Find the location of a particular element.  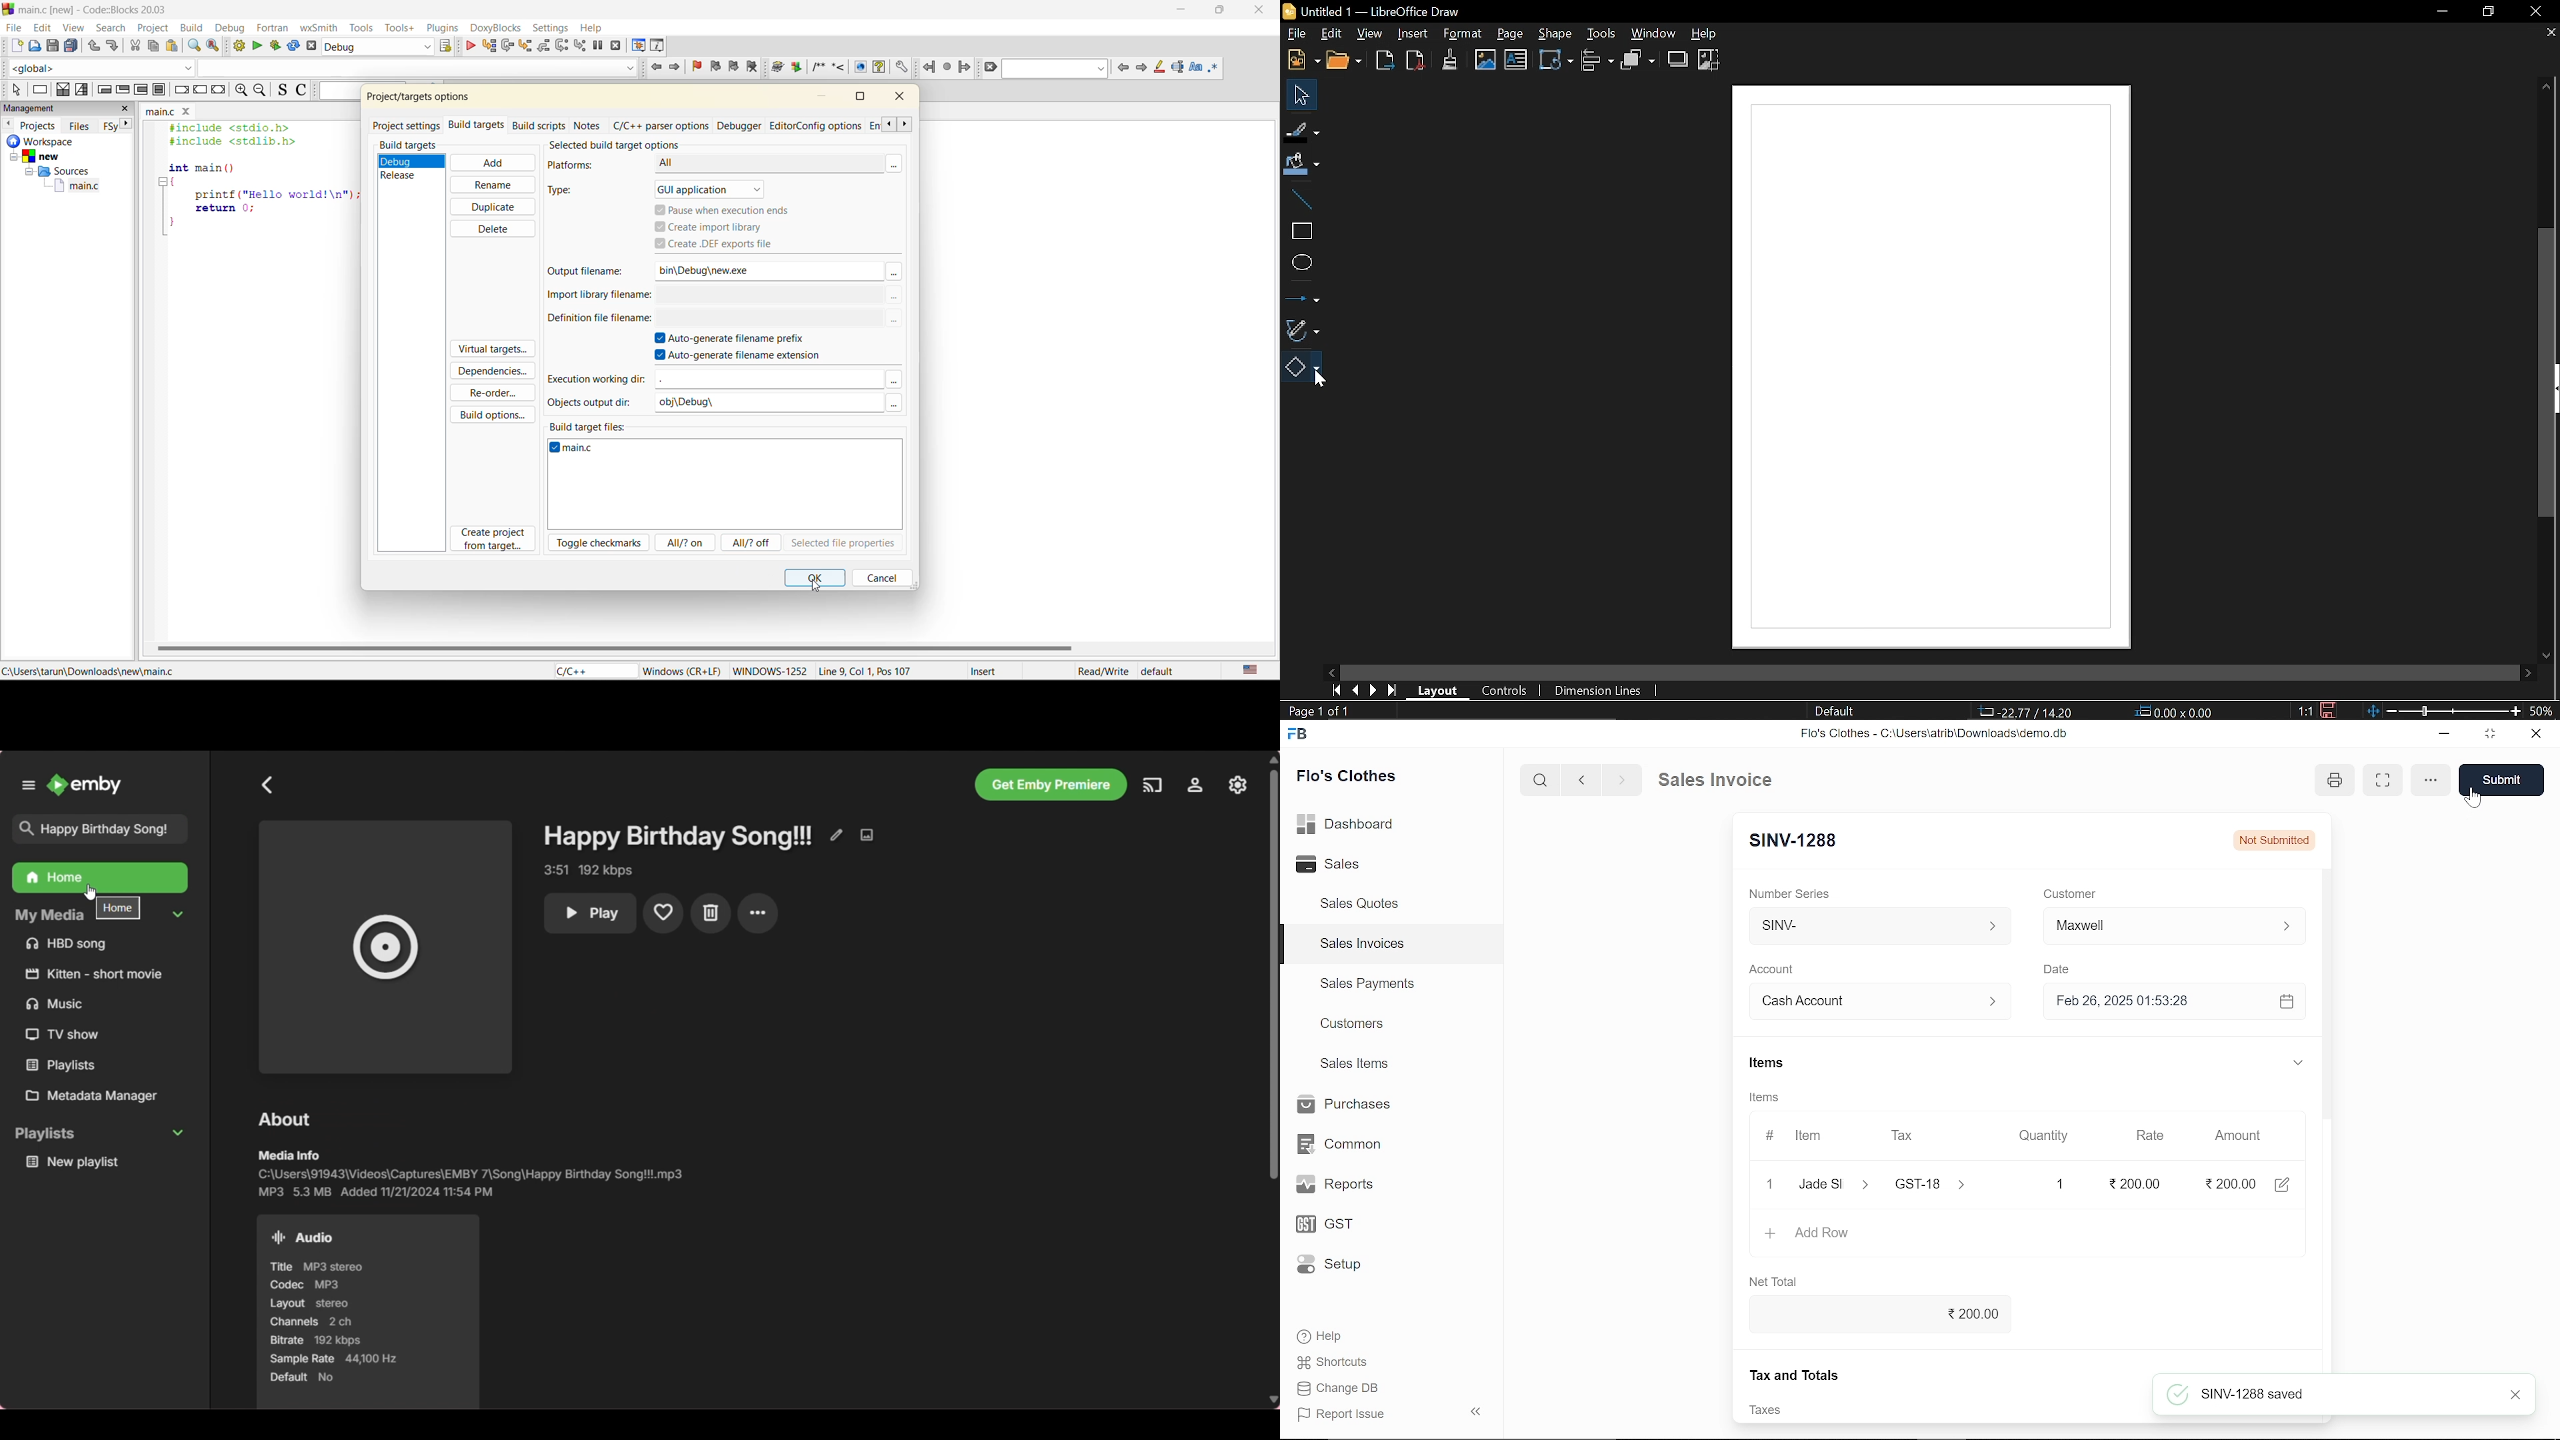

close is located at coordinates (1768, 1183).